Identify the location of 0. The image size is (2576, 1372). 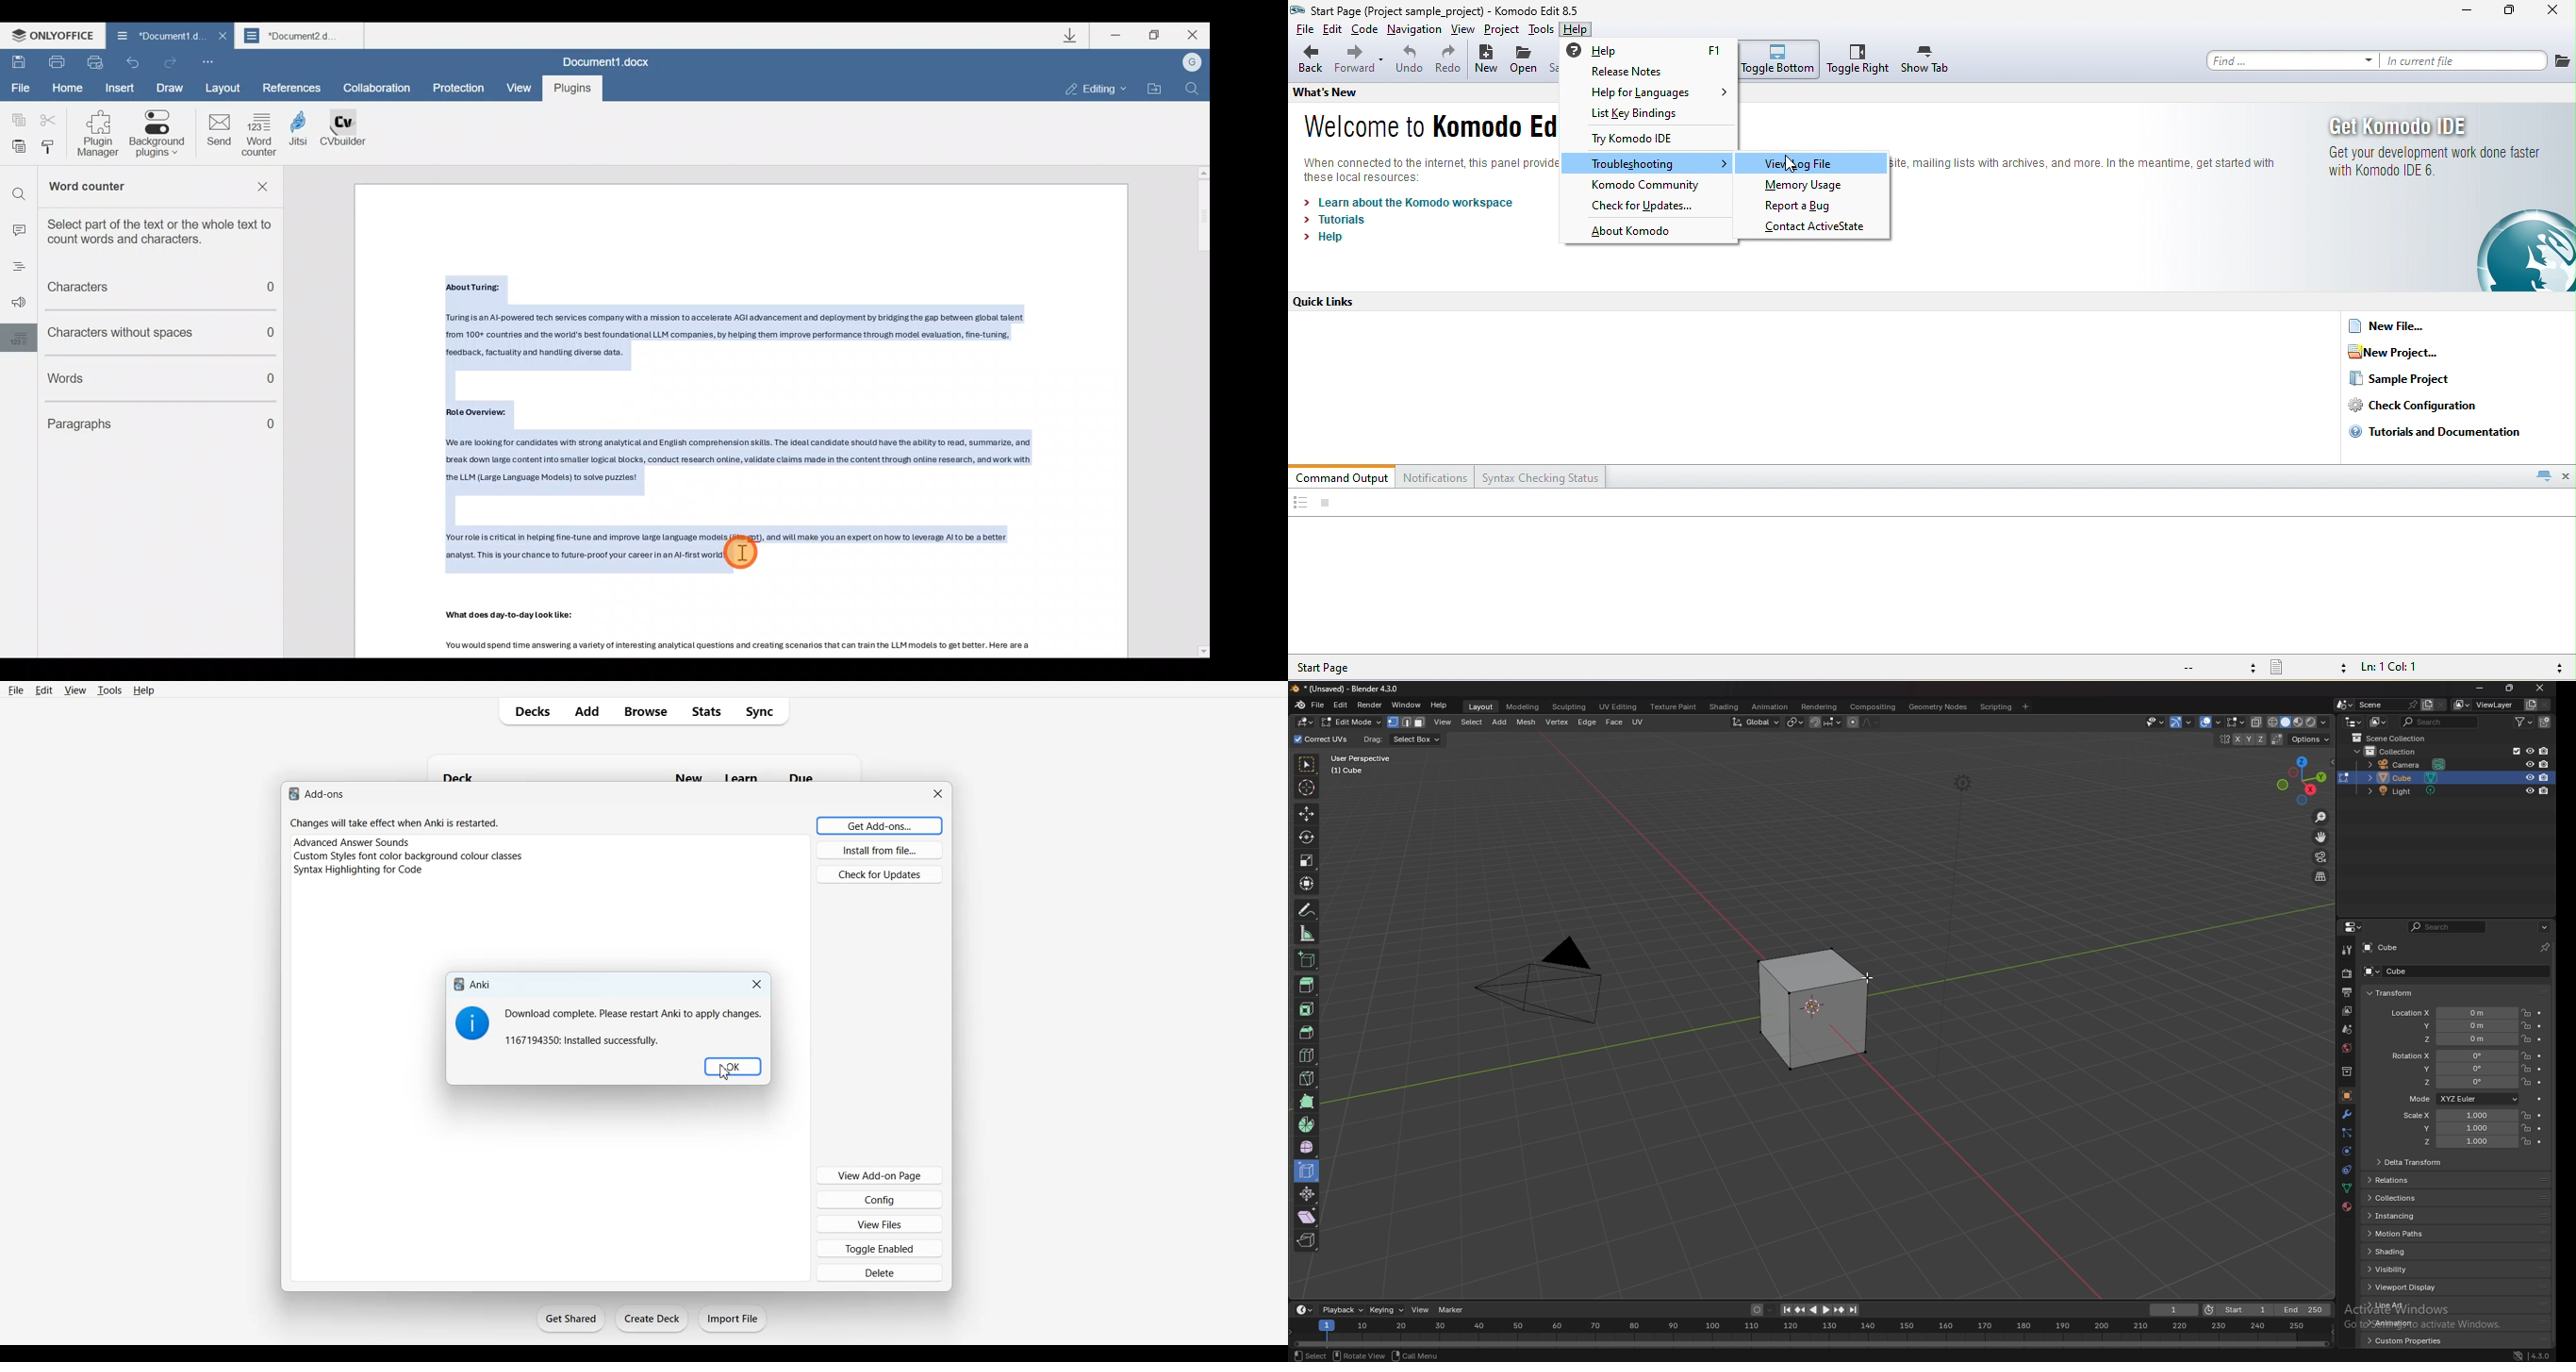
(273, 426).